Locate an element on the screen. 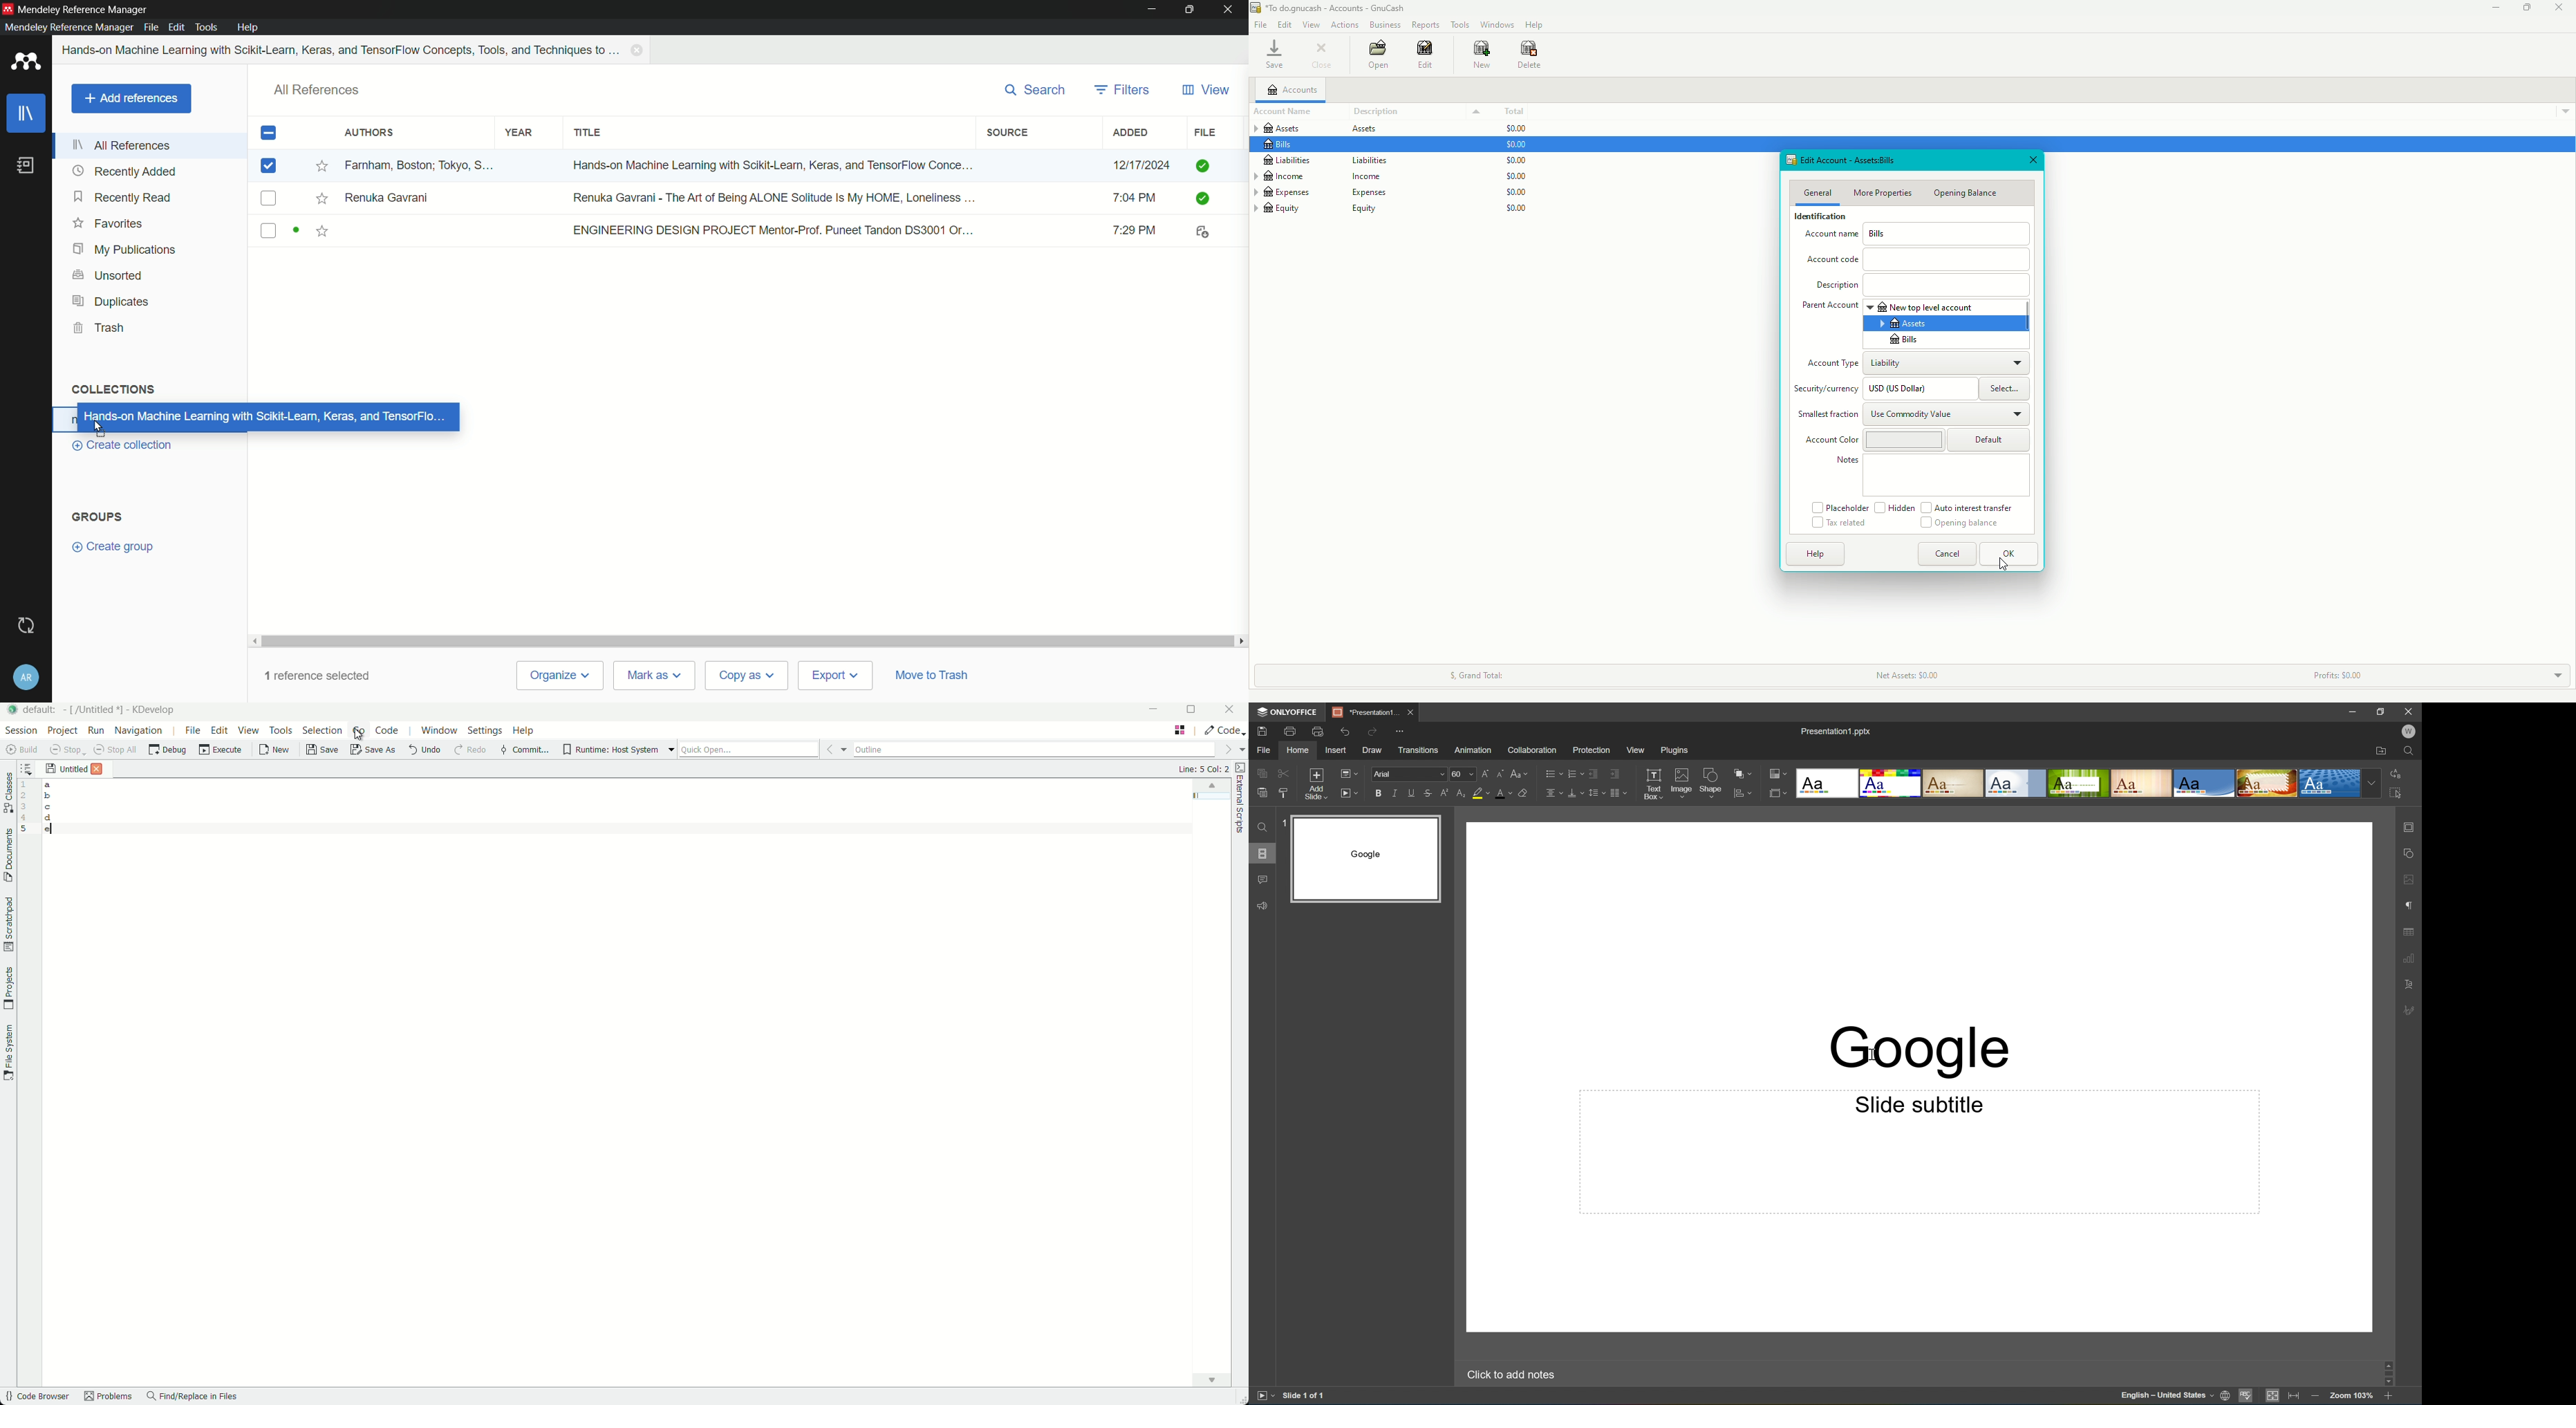  Open is located at coordinates (1379, 55).